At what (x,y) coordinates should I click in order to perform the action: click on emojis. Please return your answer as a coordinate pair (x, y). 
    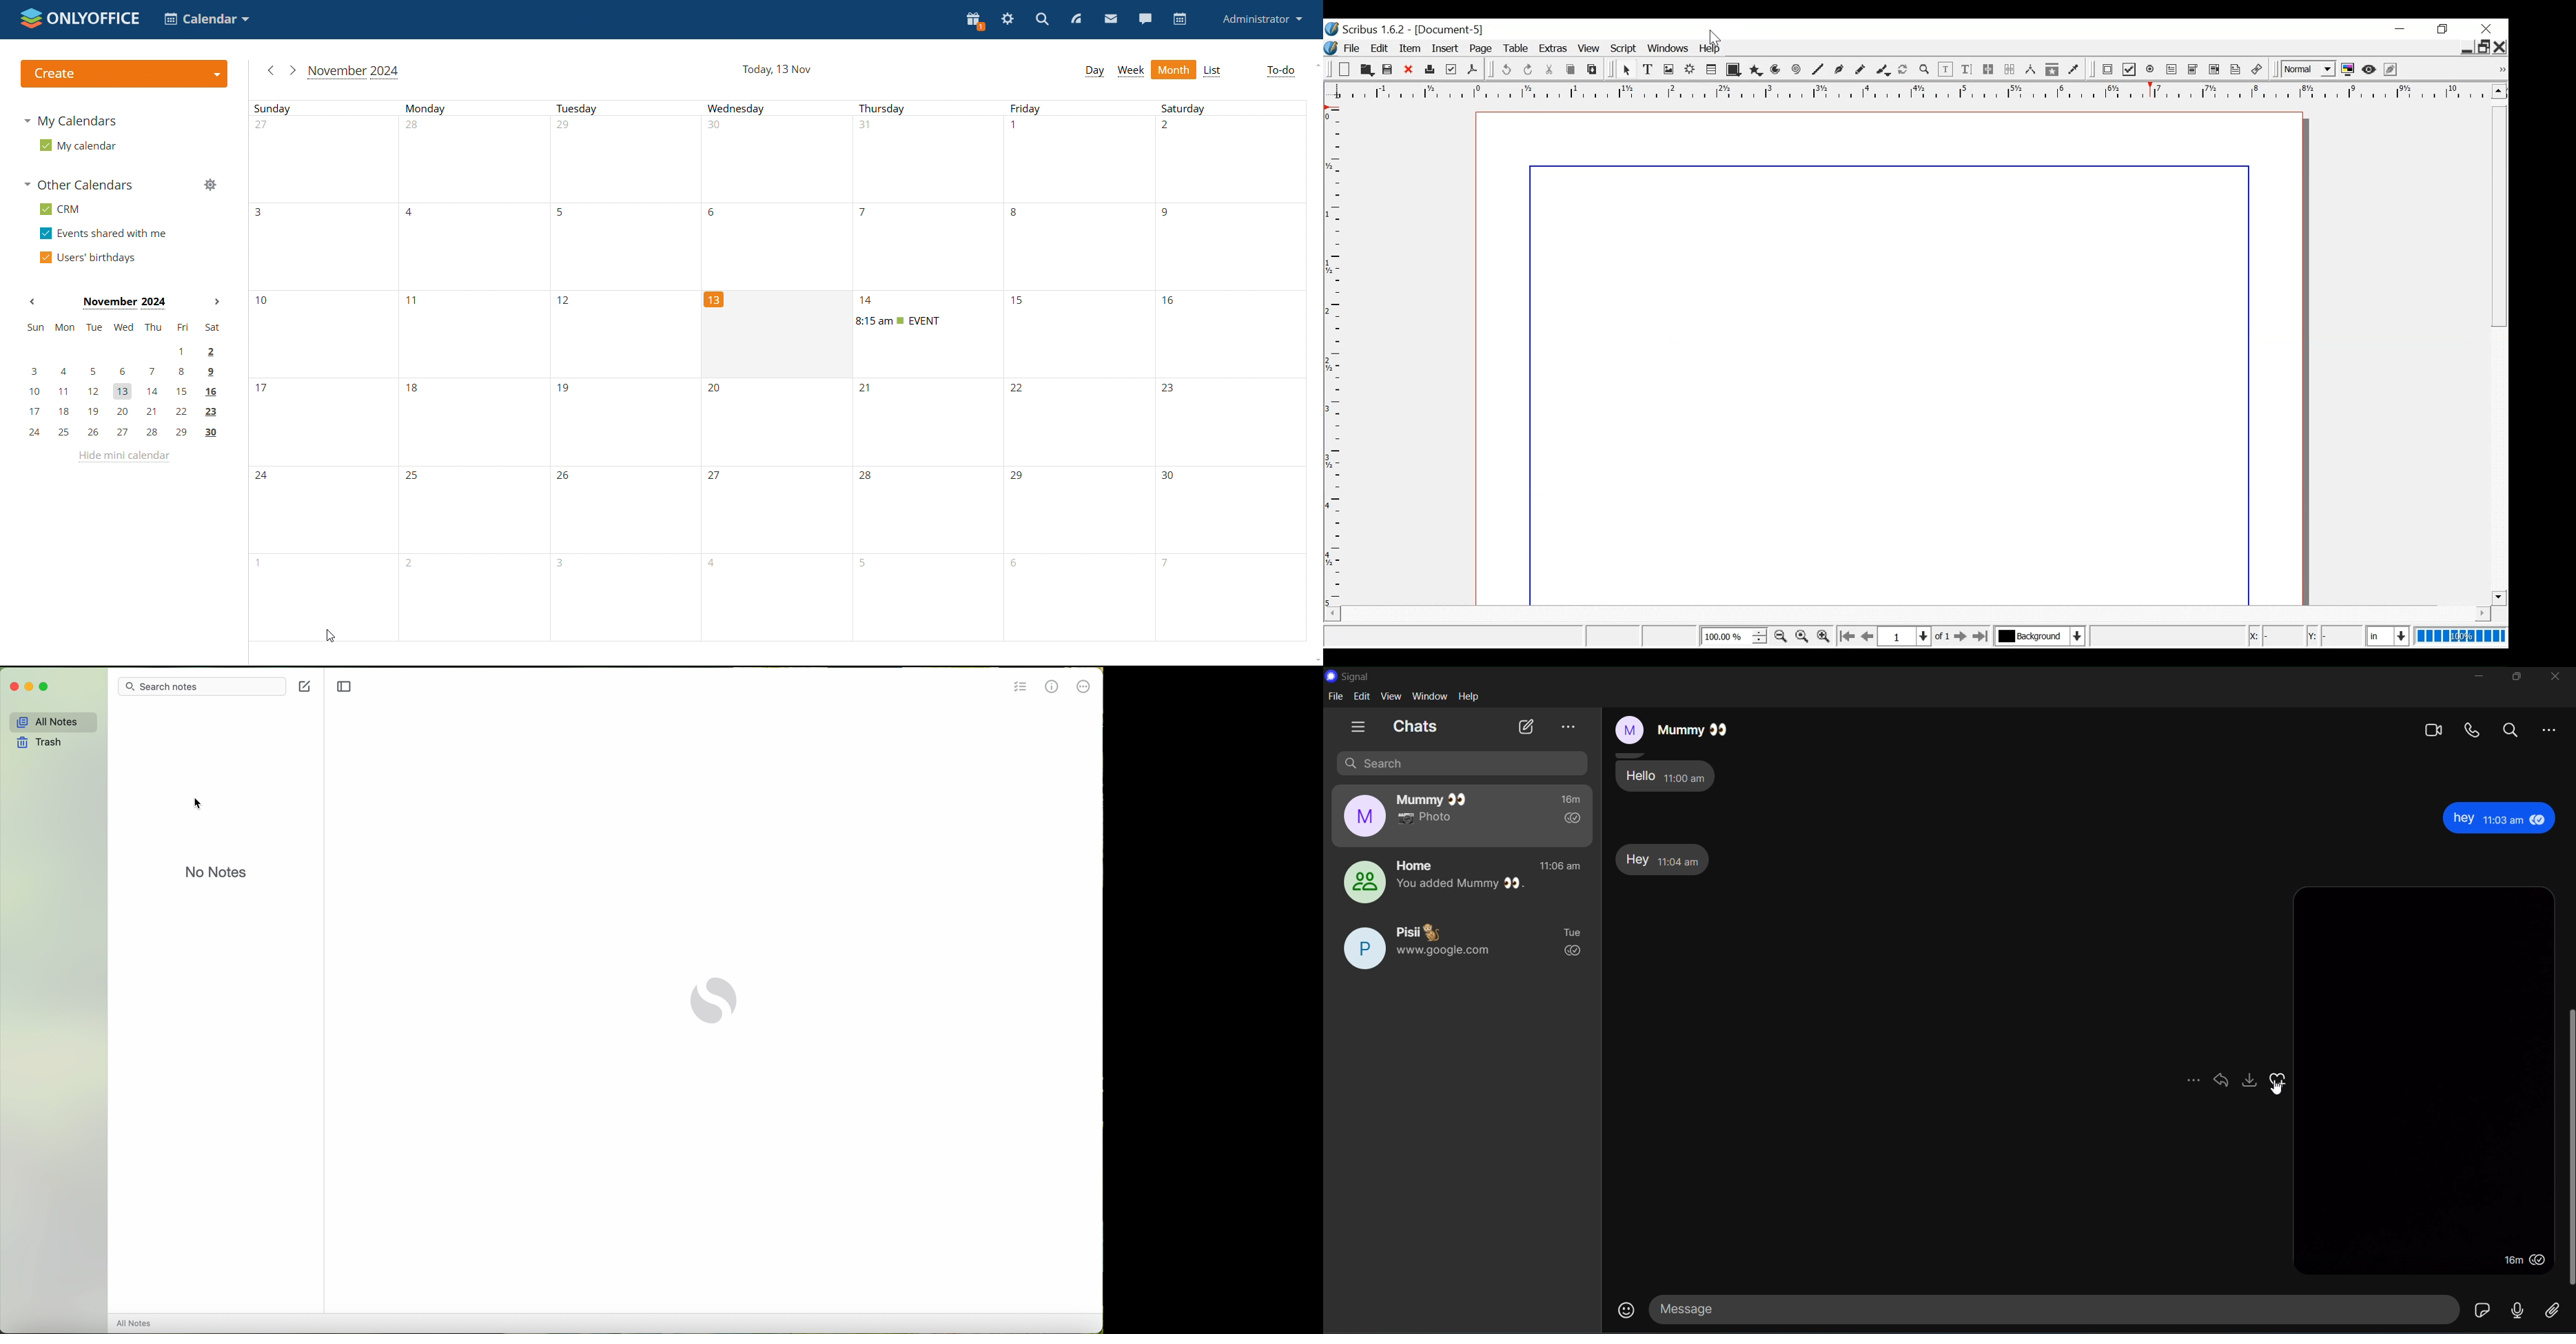
    Looking at the image, I should click on (1626, 1309).